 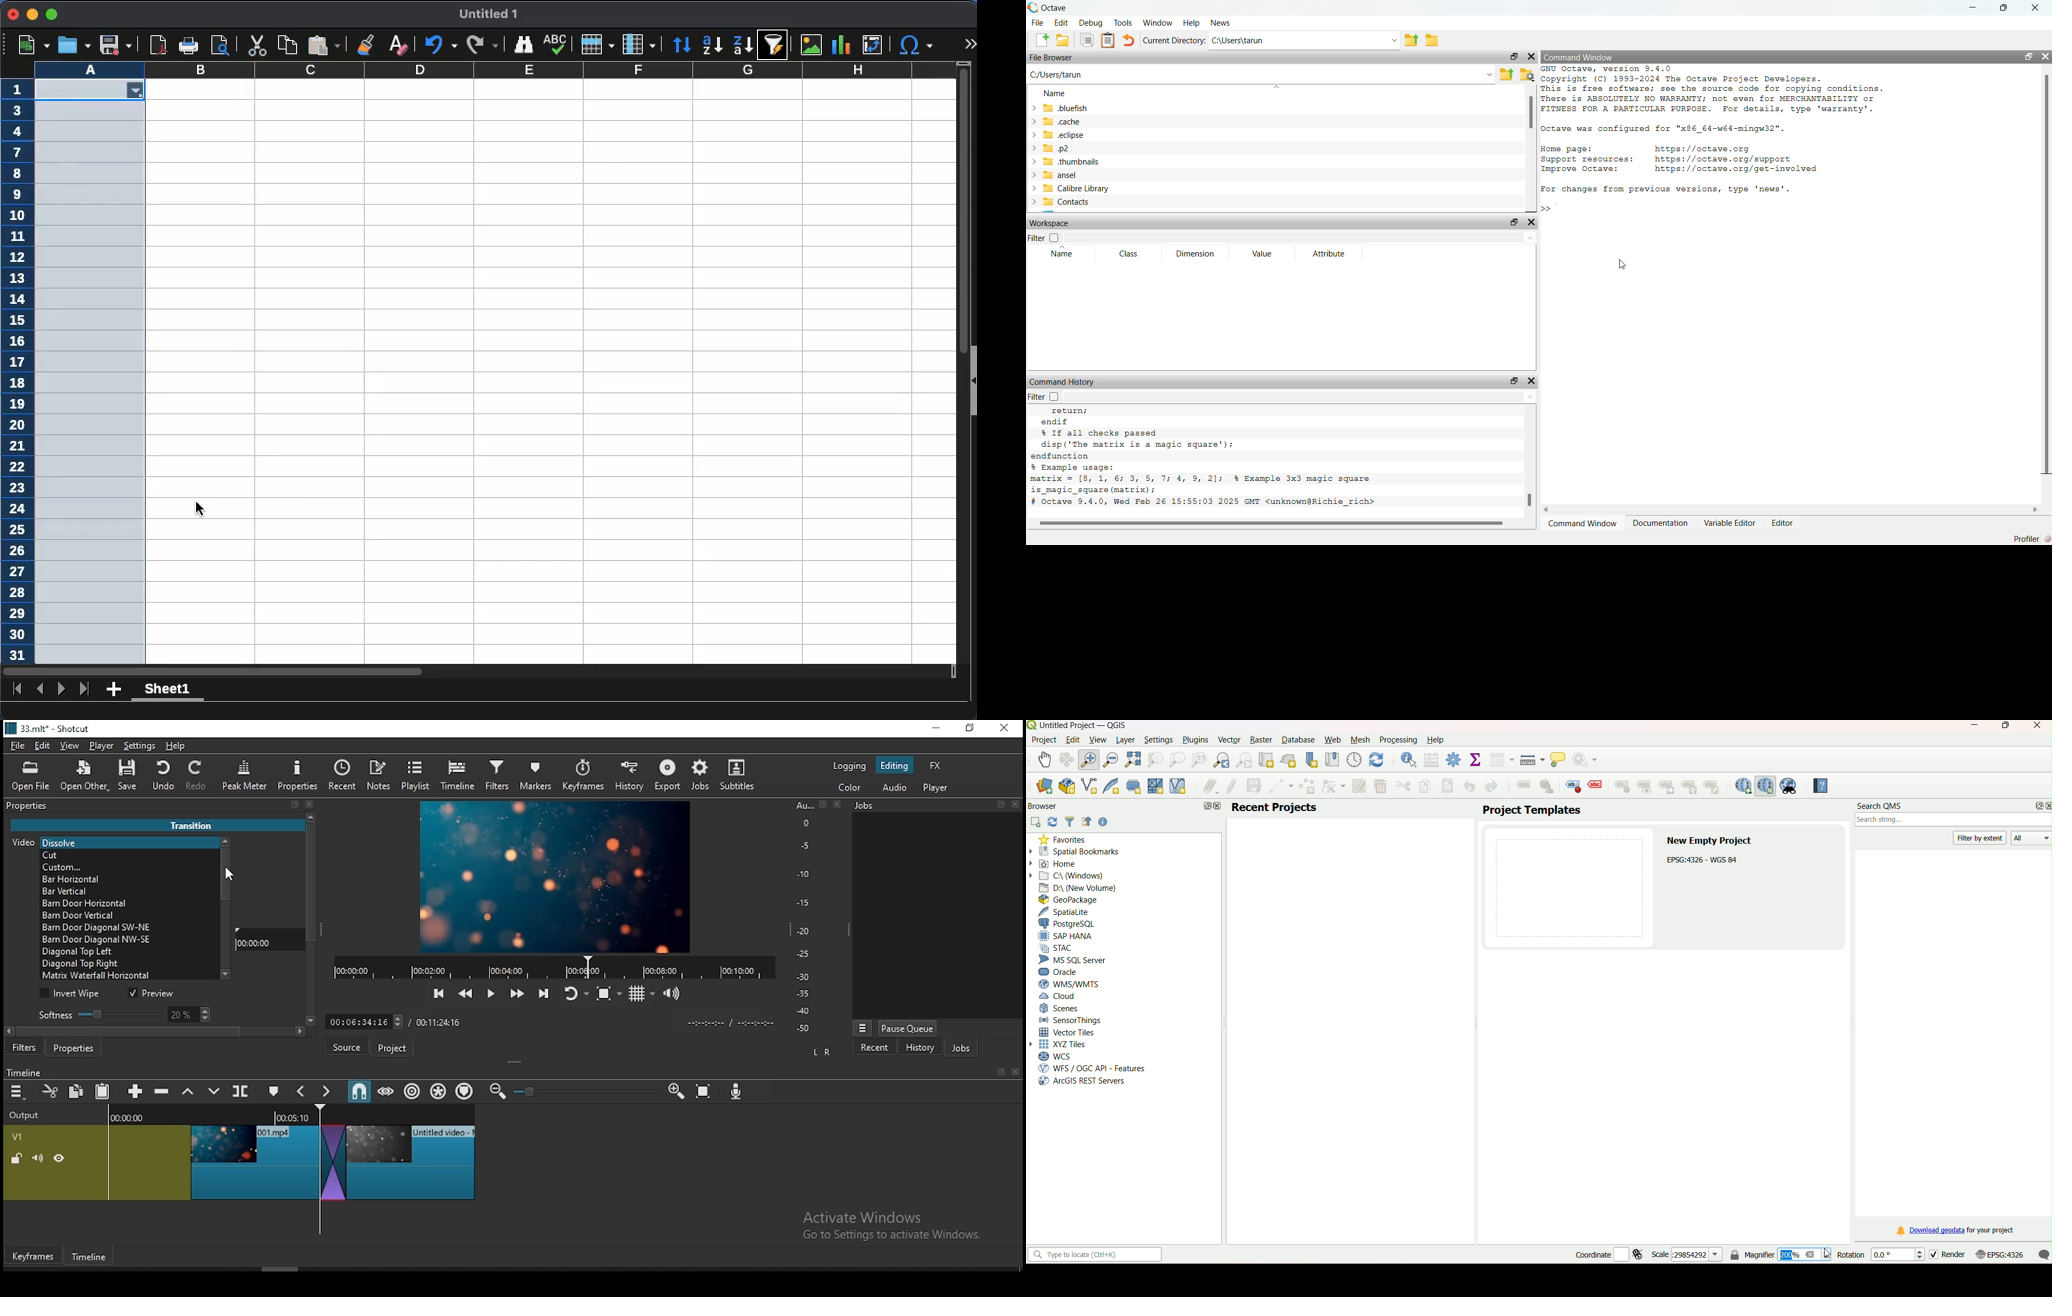 What do you see at coordinates (1057, 74) in the screenshot?
I see `C:\Users\tarun` at bounding box center [1057, 74].